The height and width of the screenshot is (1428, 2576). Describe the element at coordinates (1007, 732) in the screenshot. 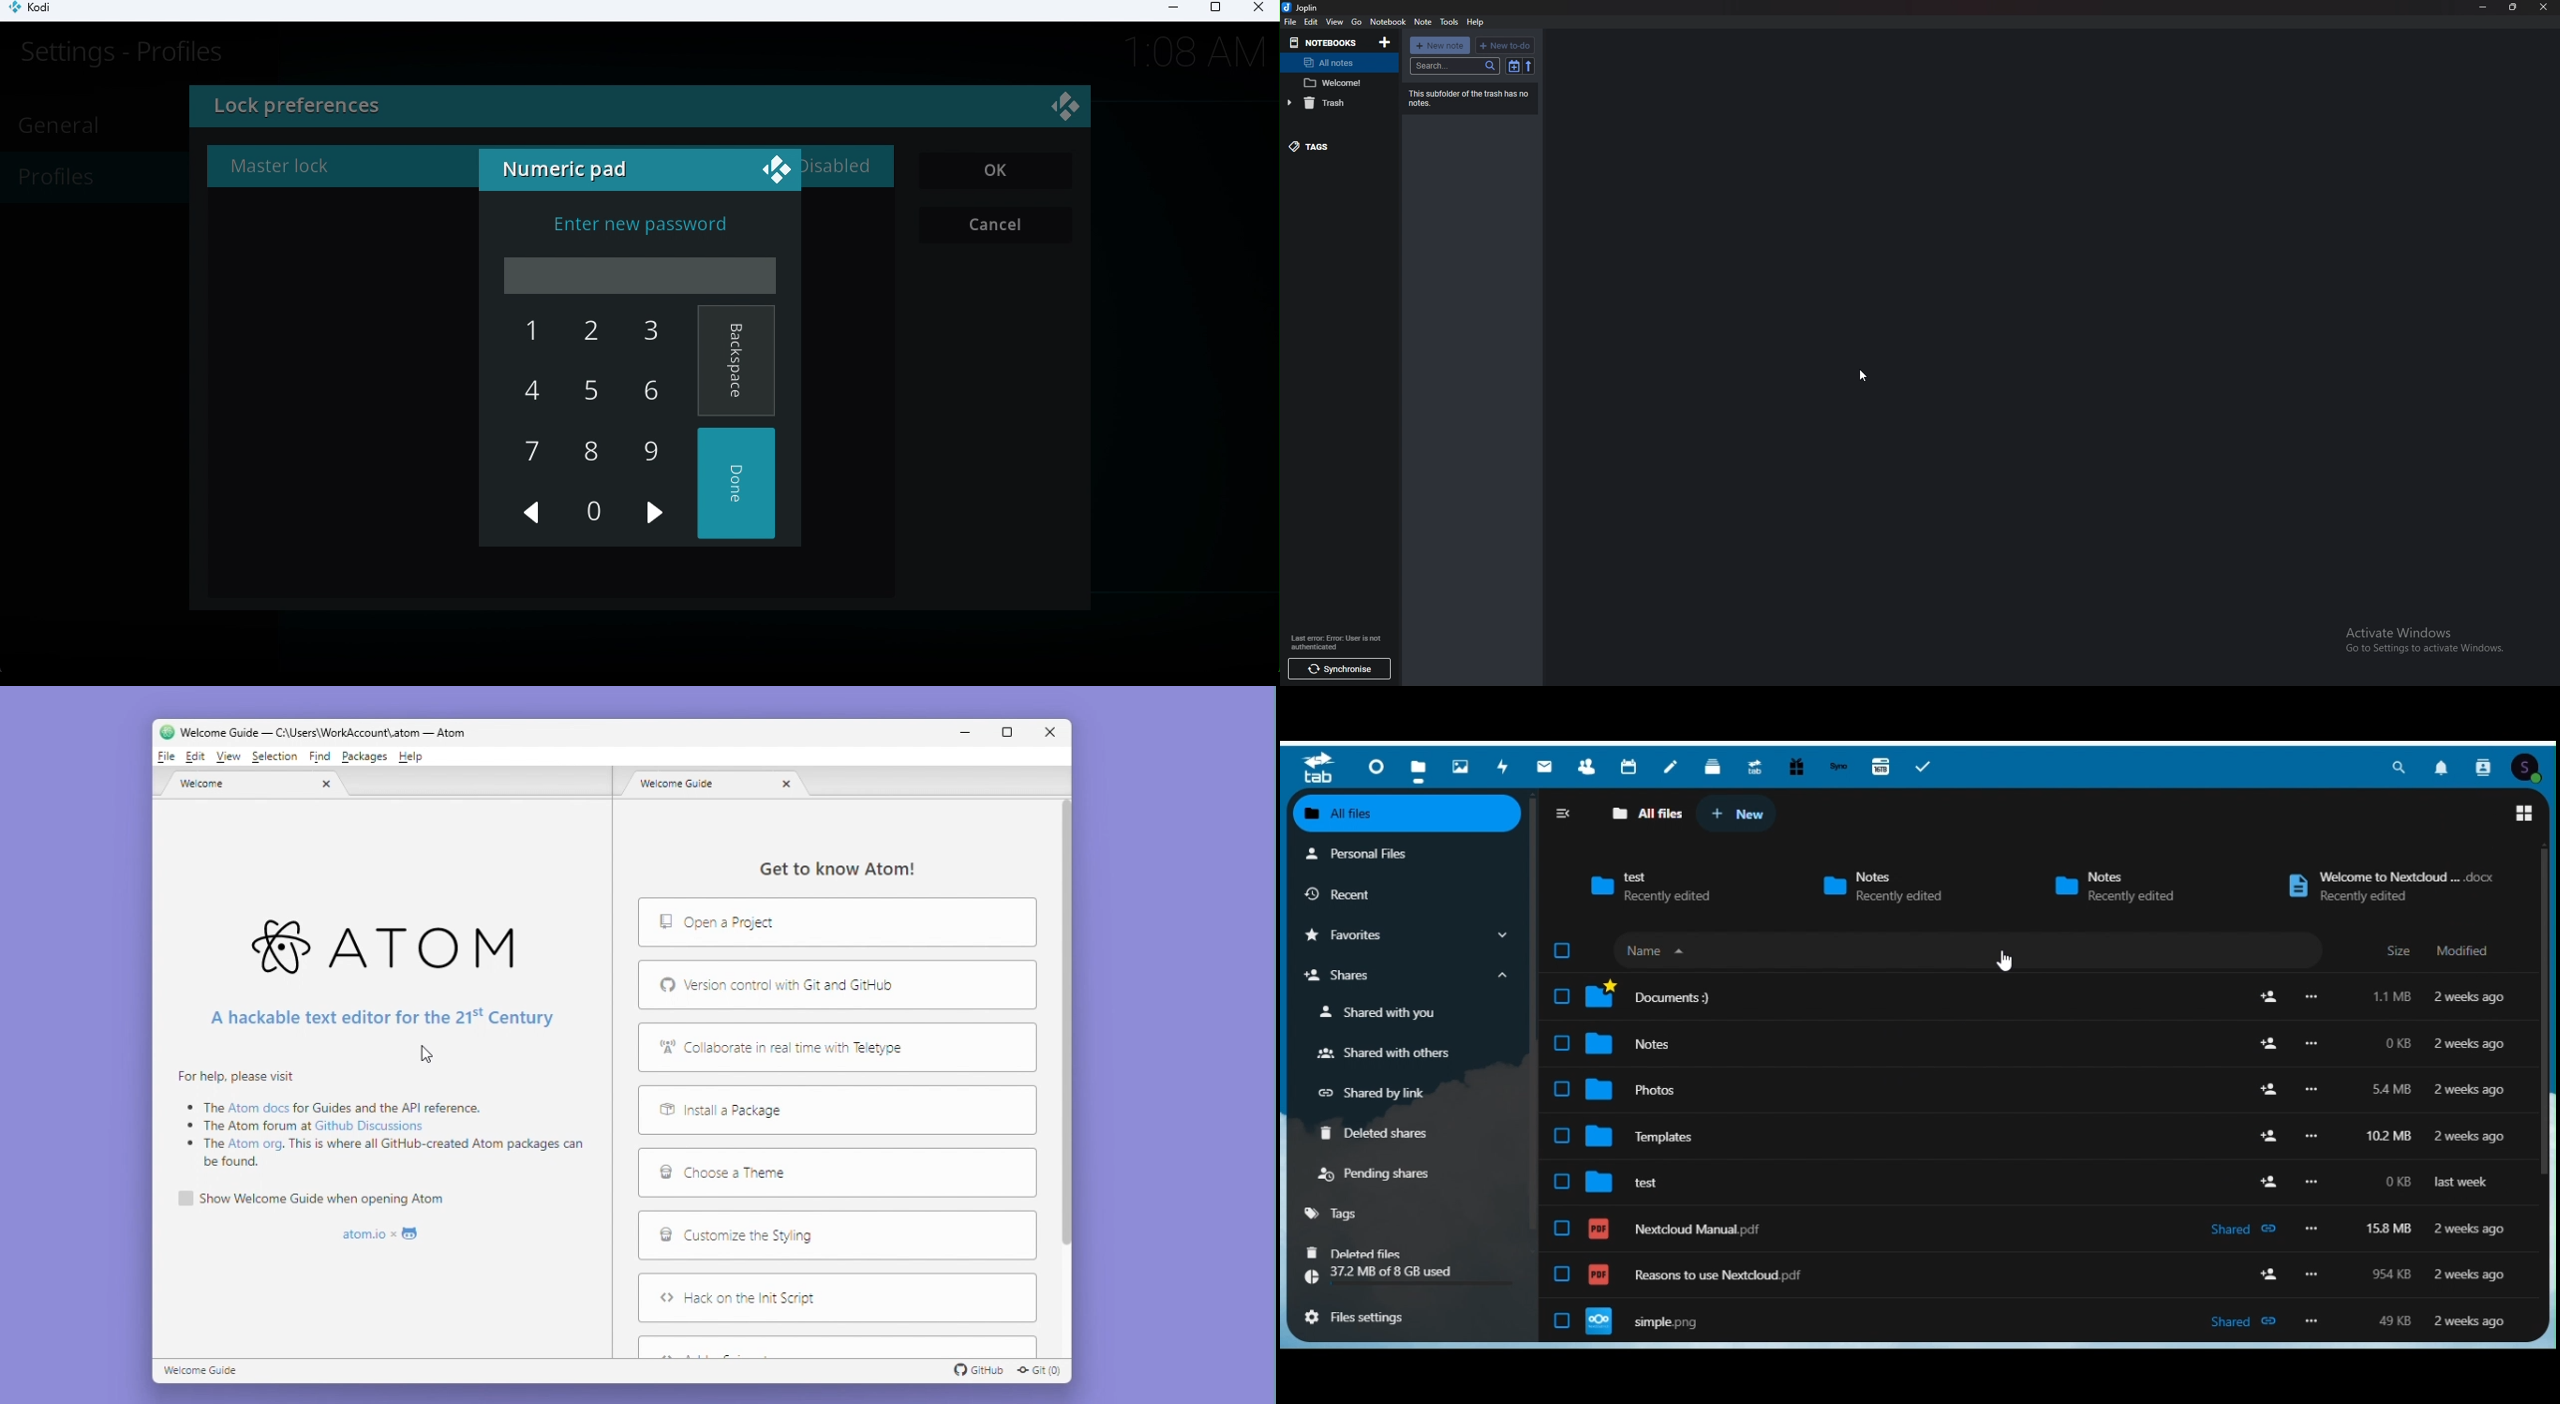

I see `Maximize` at that location.